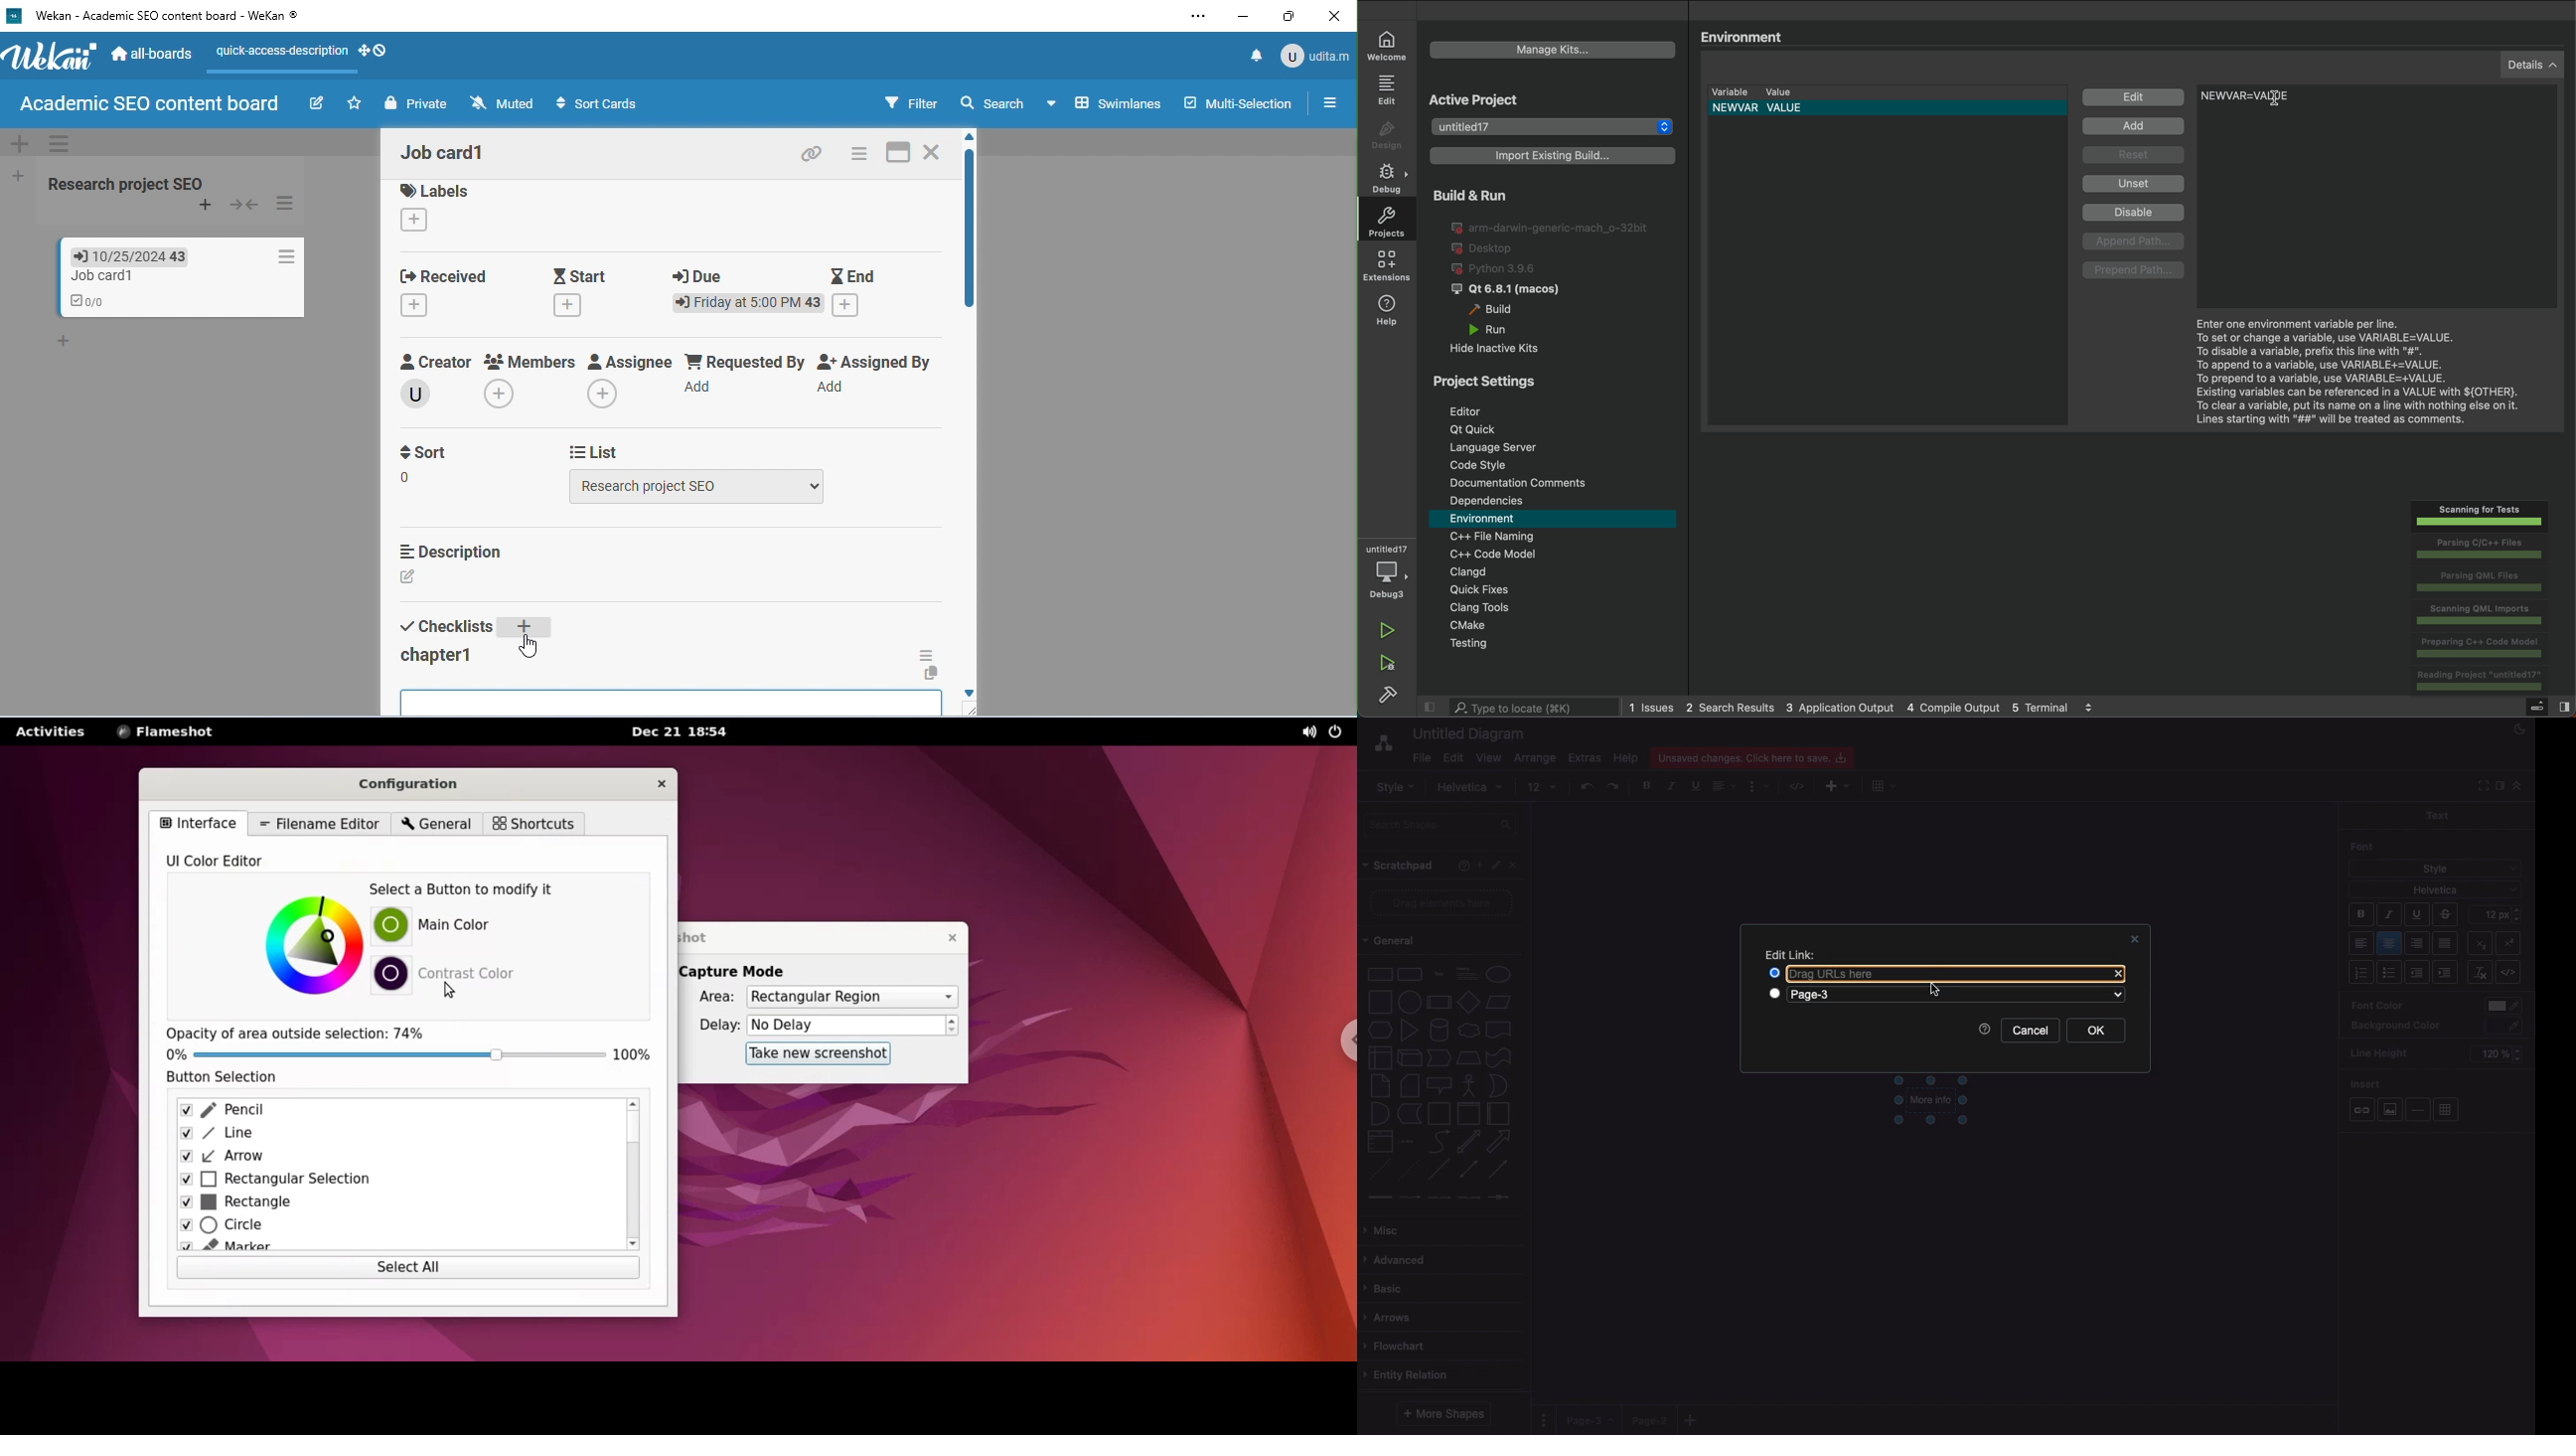  Describe the element at coordinates (2390, 915) in the screenshot. I see `Italic` at that location.